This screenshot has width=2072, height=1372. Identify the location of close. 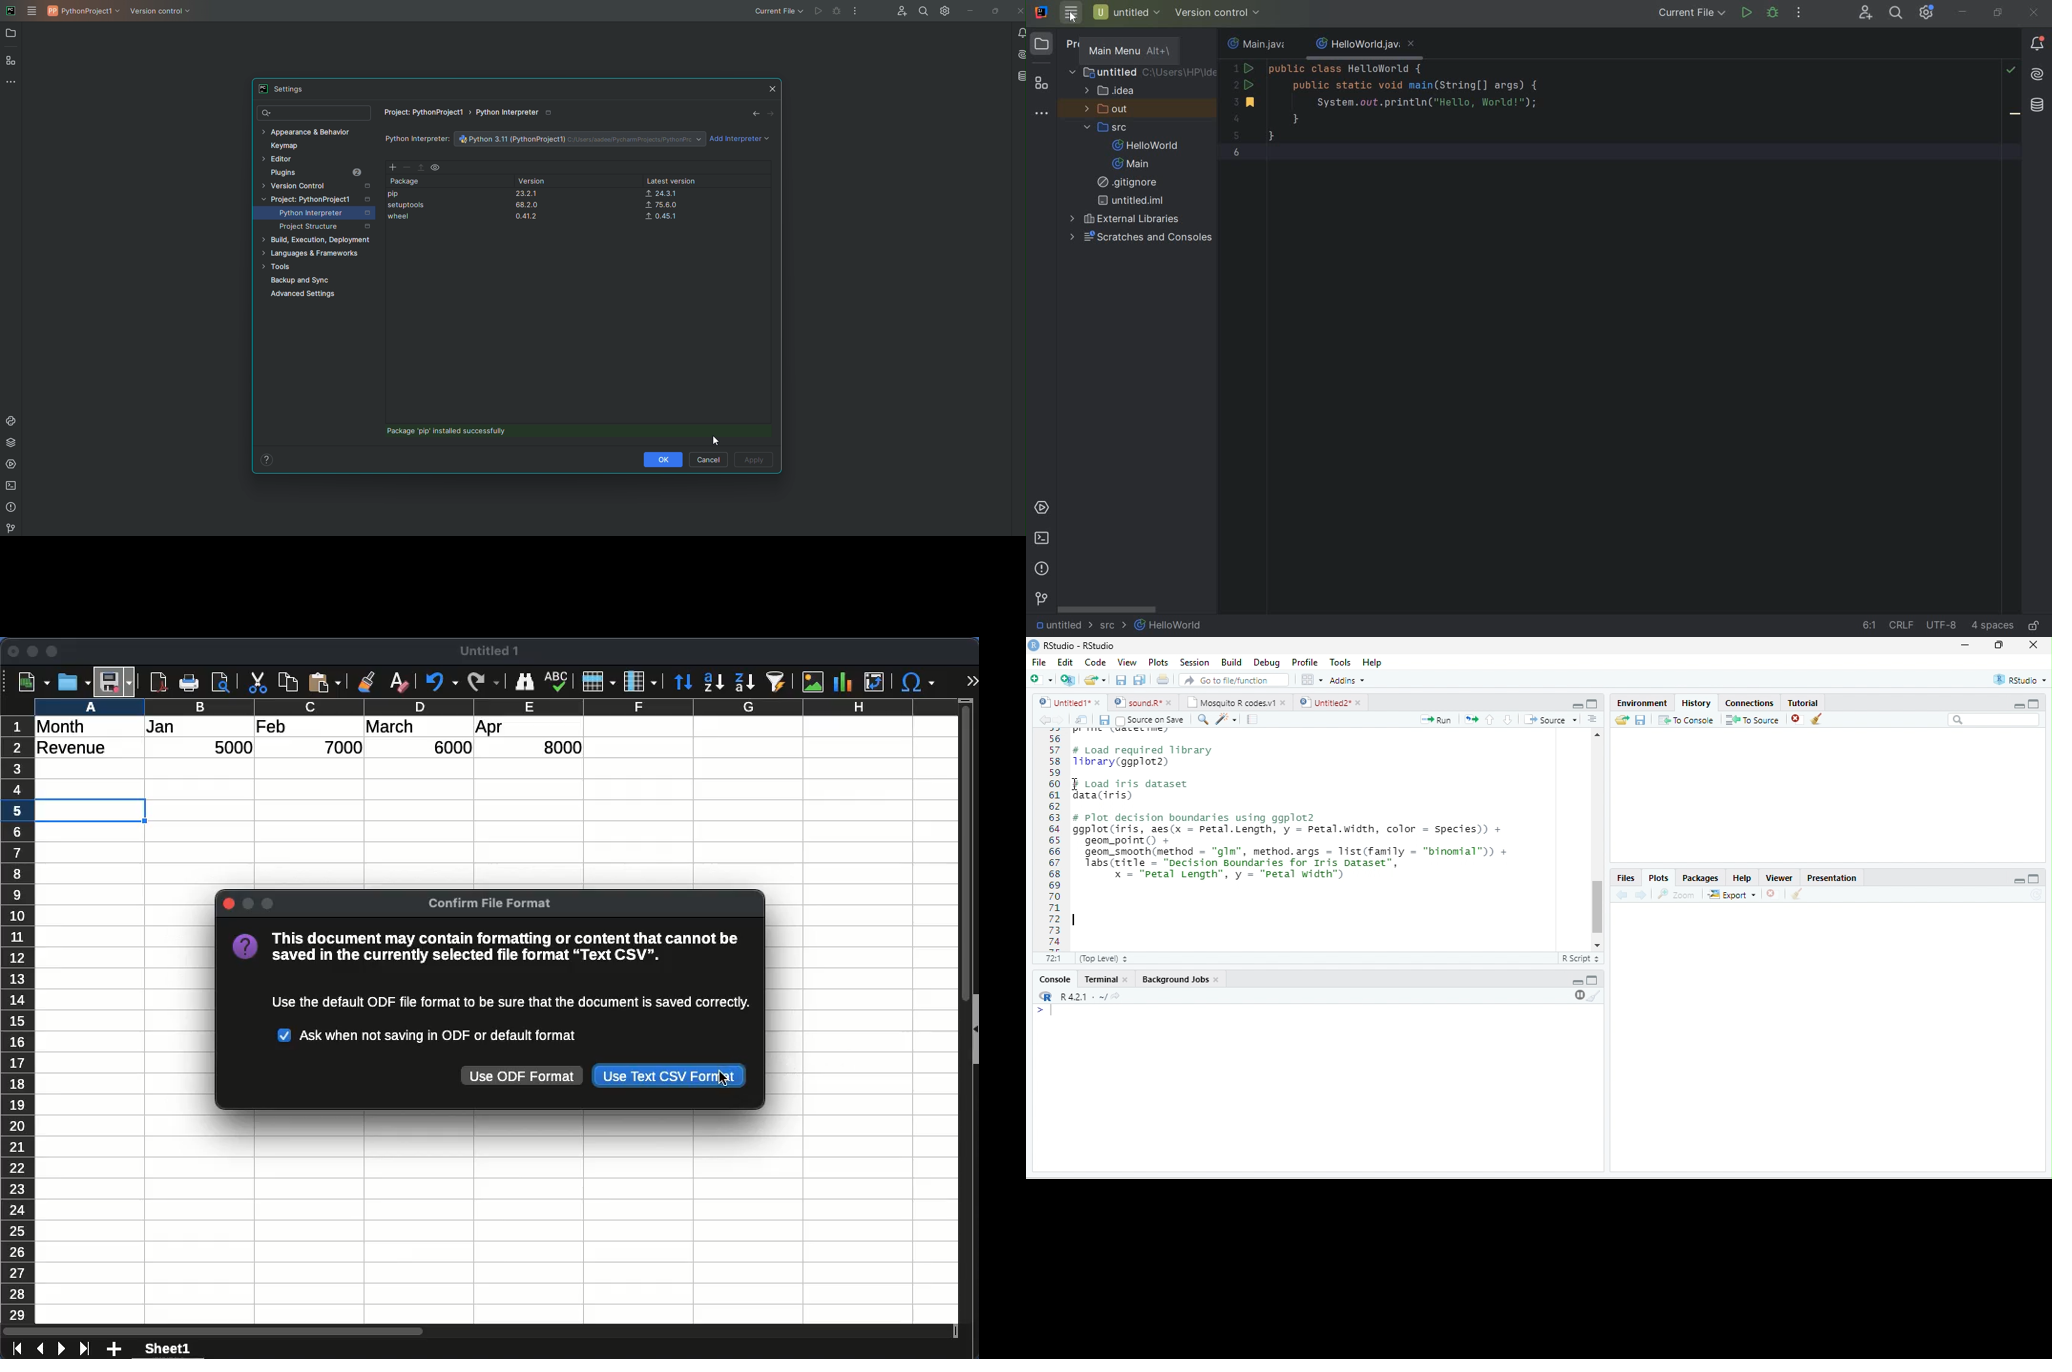
(1099, 702).